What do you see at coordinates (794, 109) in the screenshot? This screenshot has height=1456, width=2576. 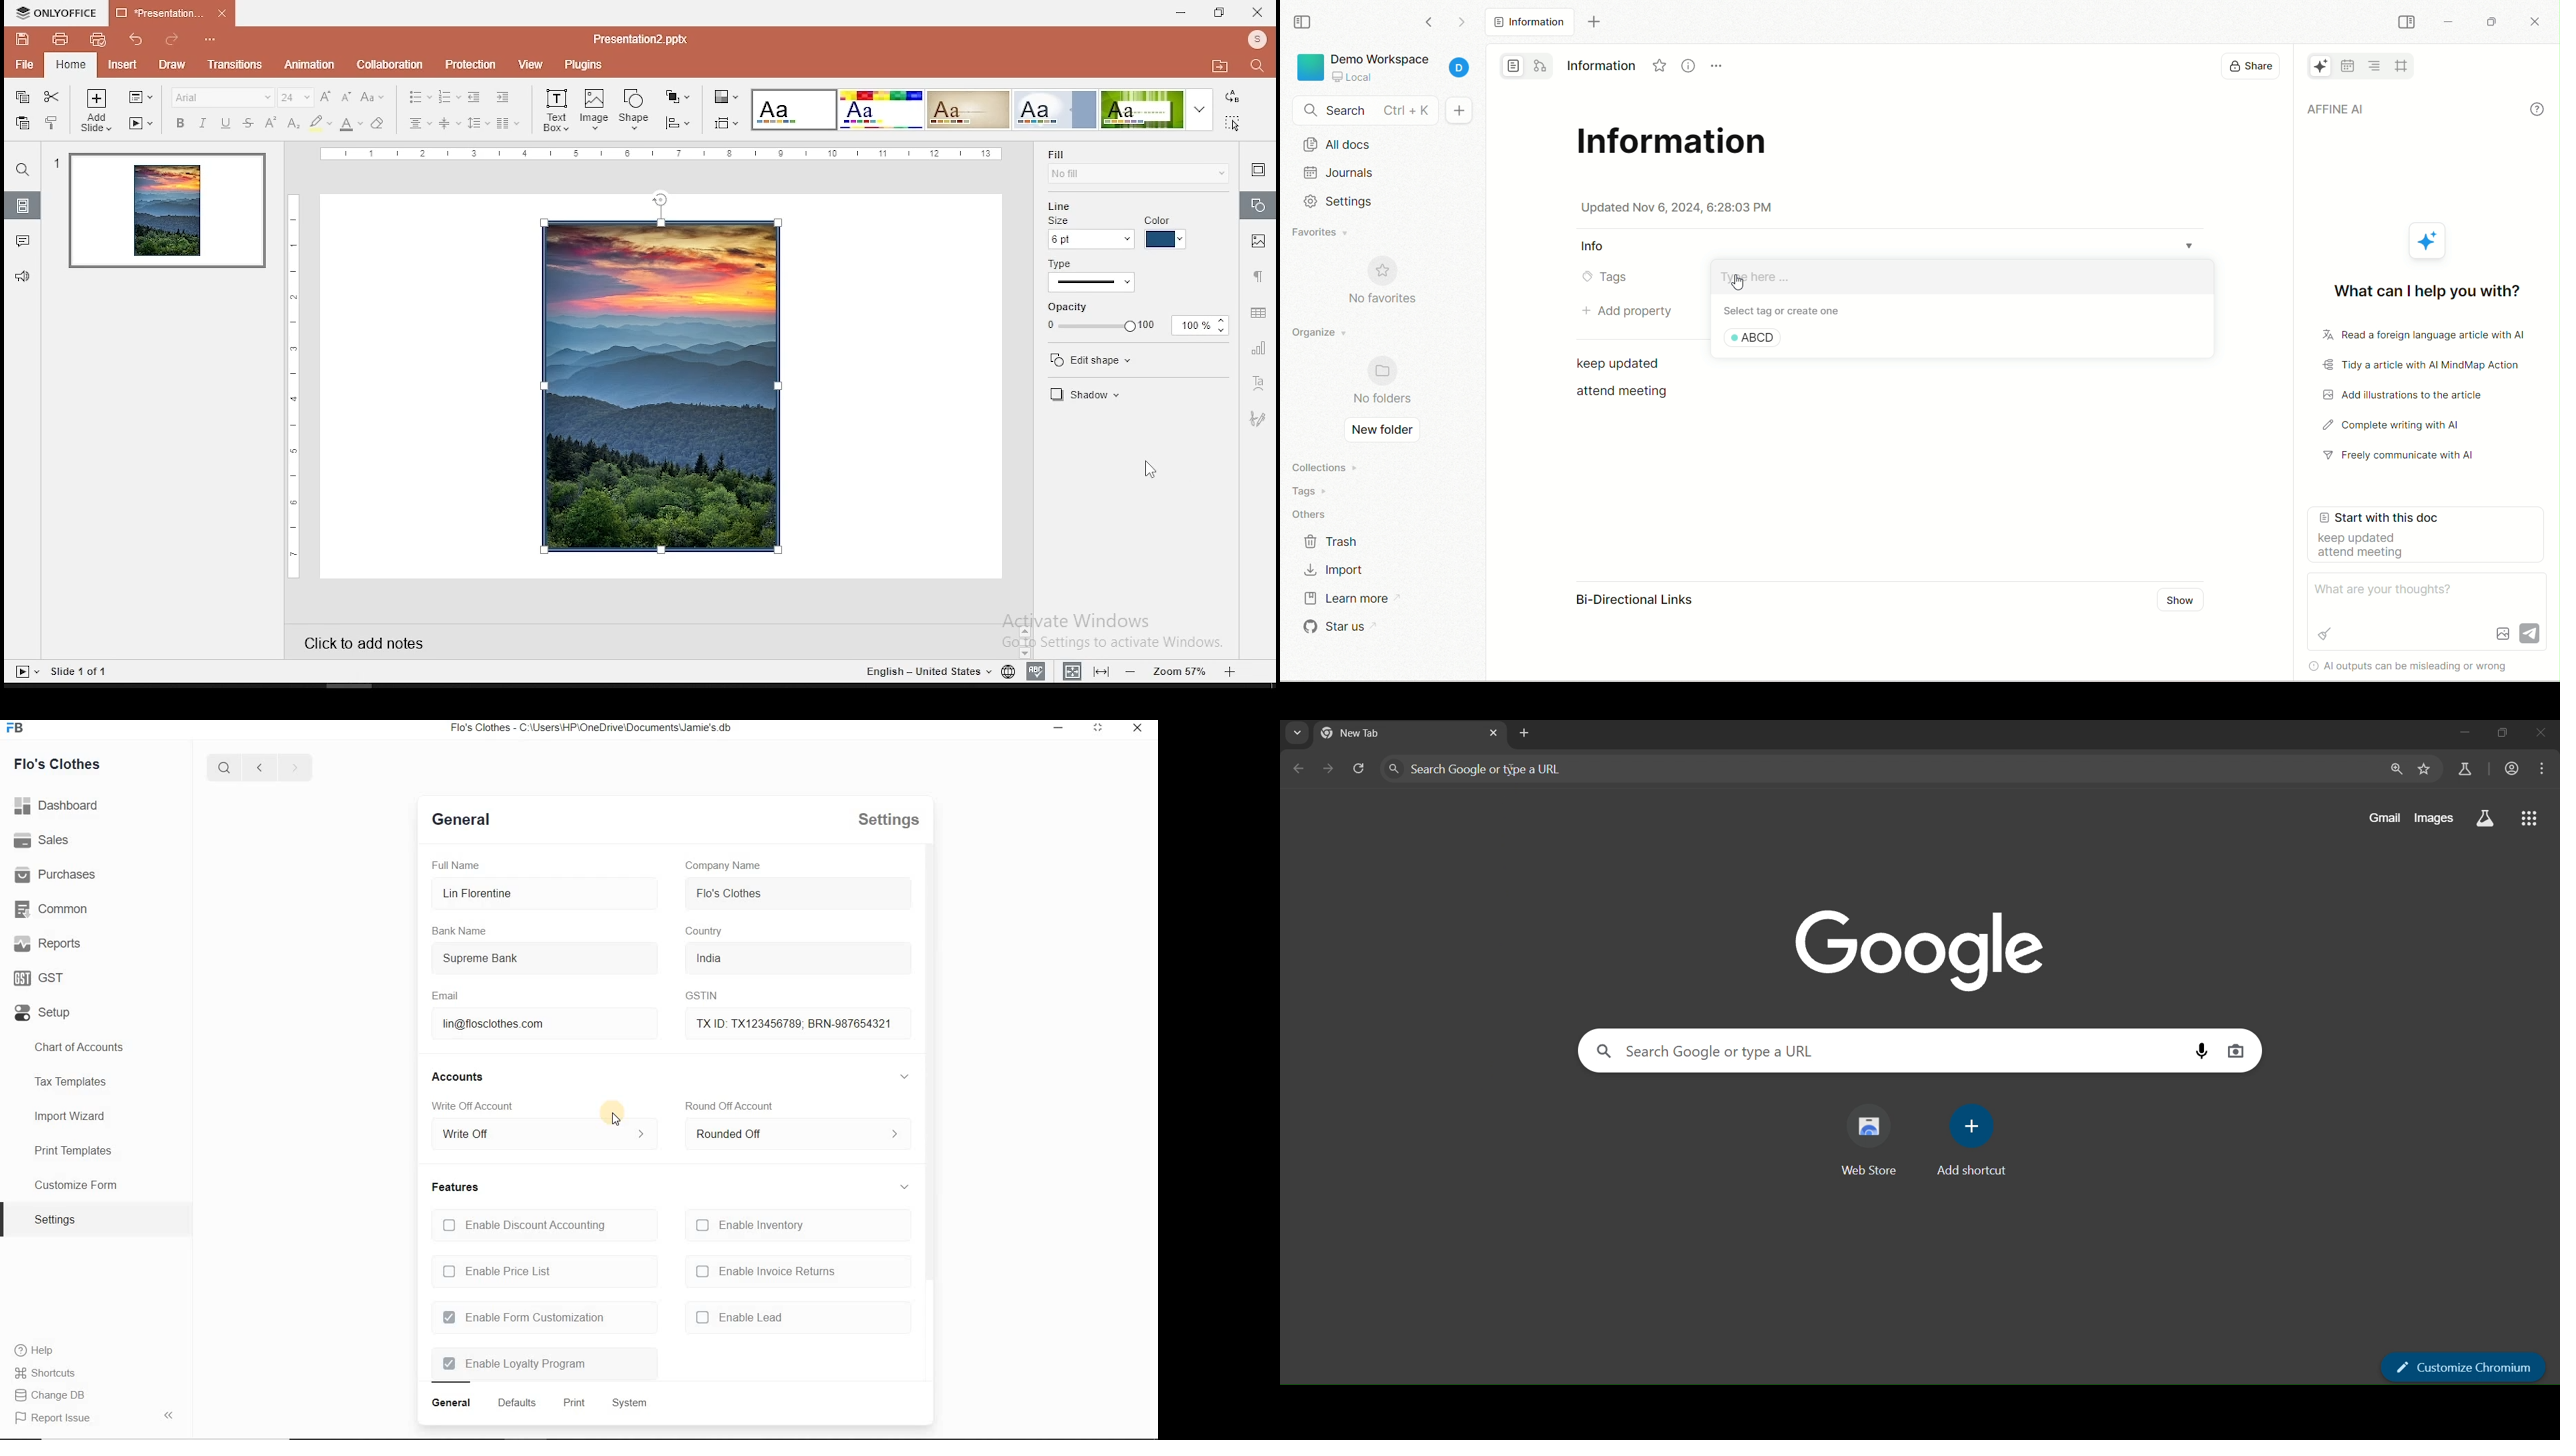 I see `theme ` at bounding box center [794, 109].